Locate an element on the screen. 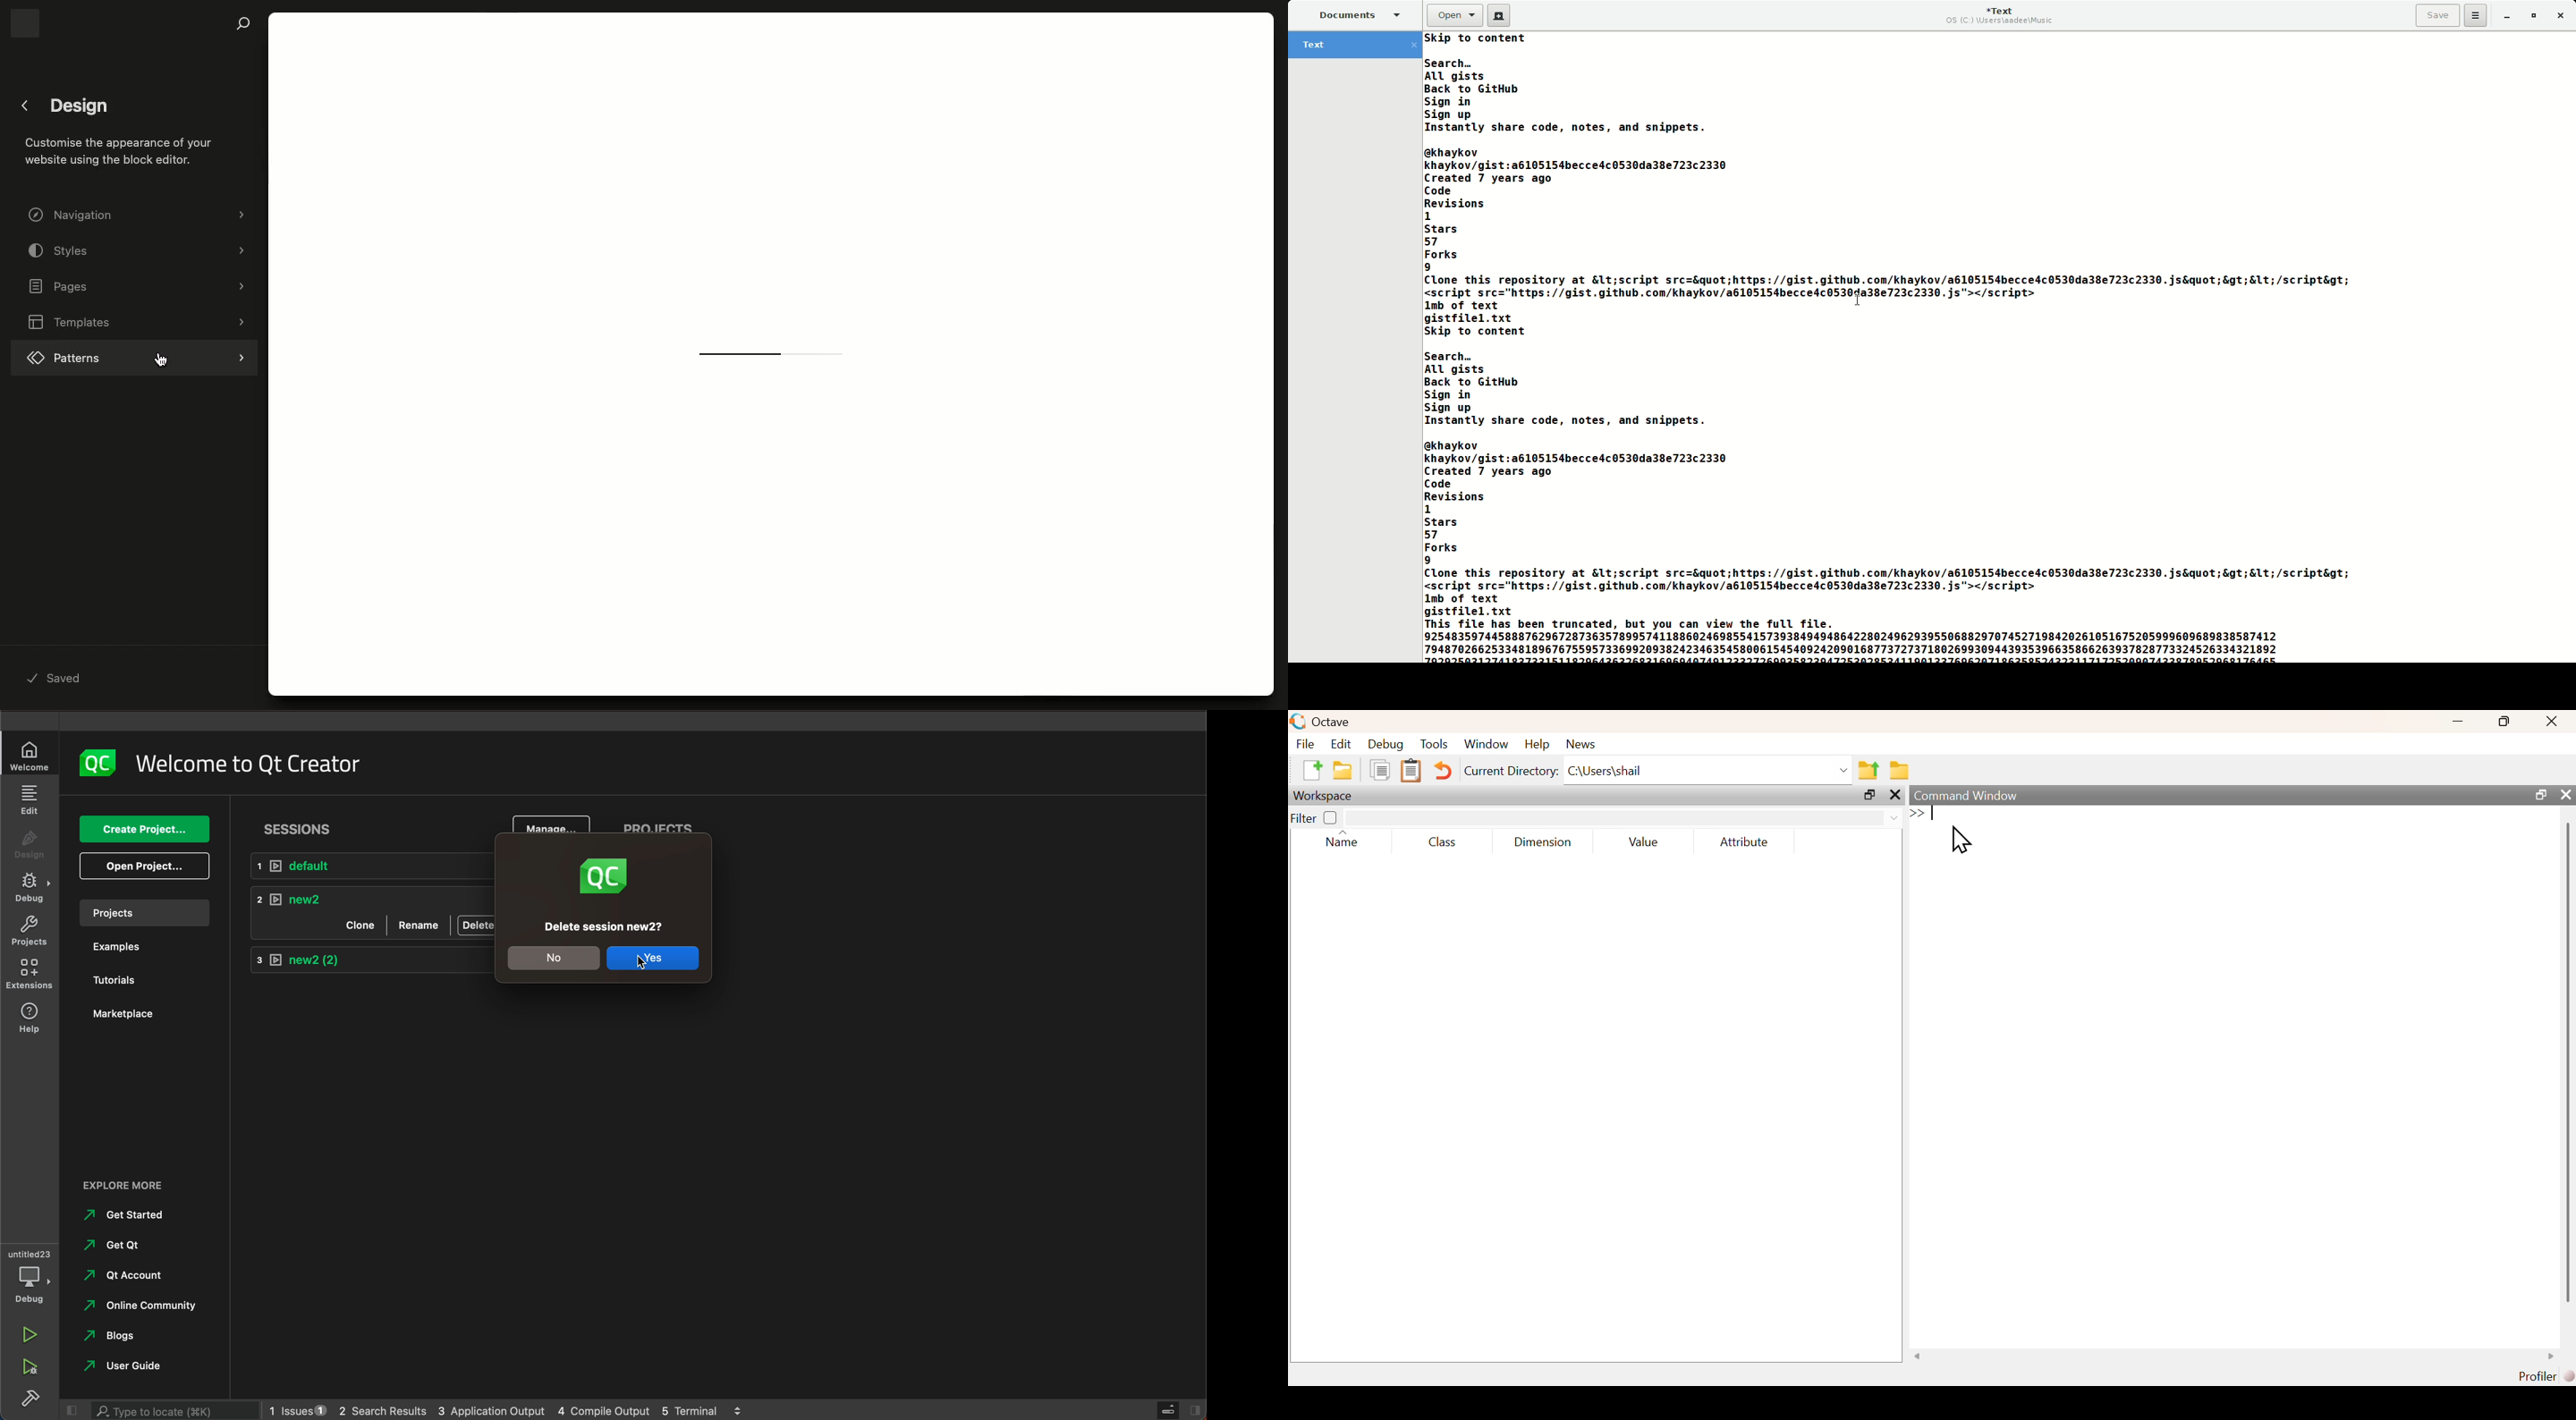  Octave is located at coordinates (1332, 721).